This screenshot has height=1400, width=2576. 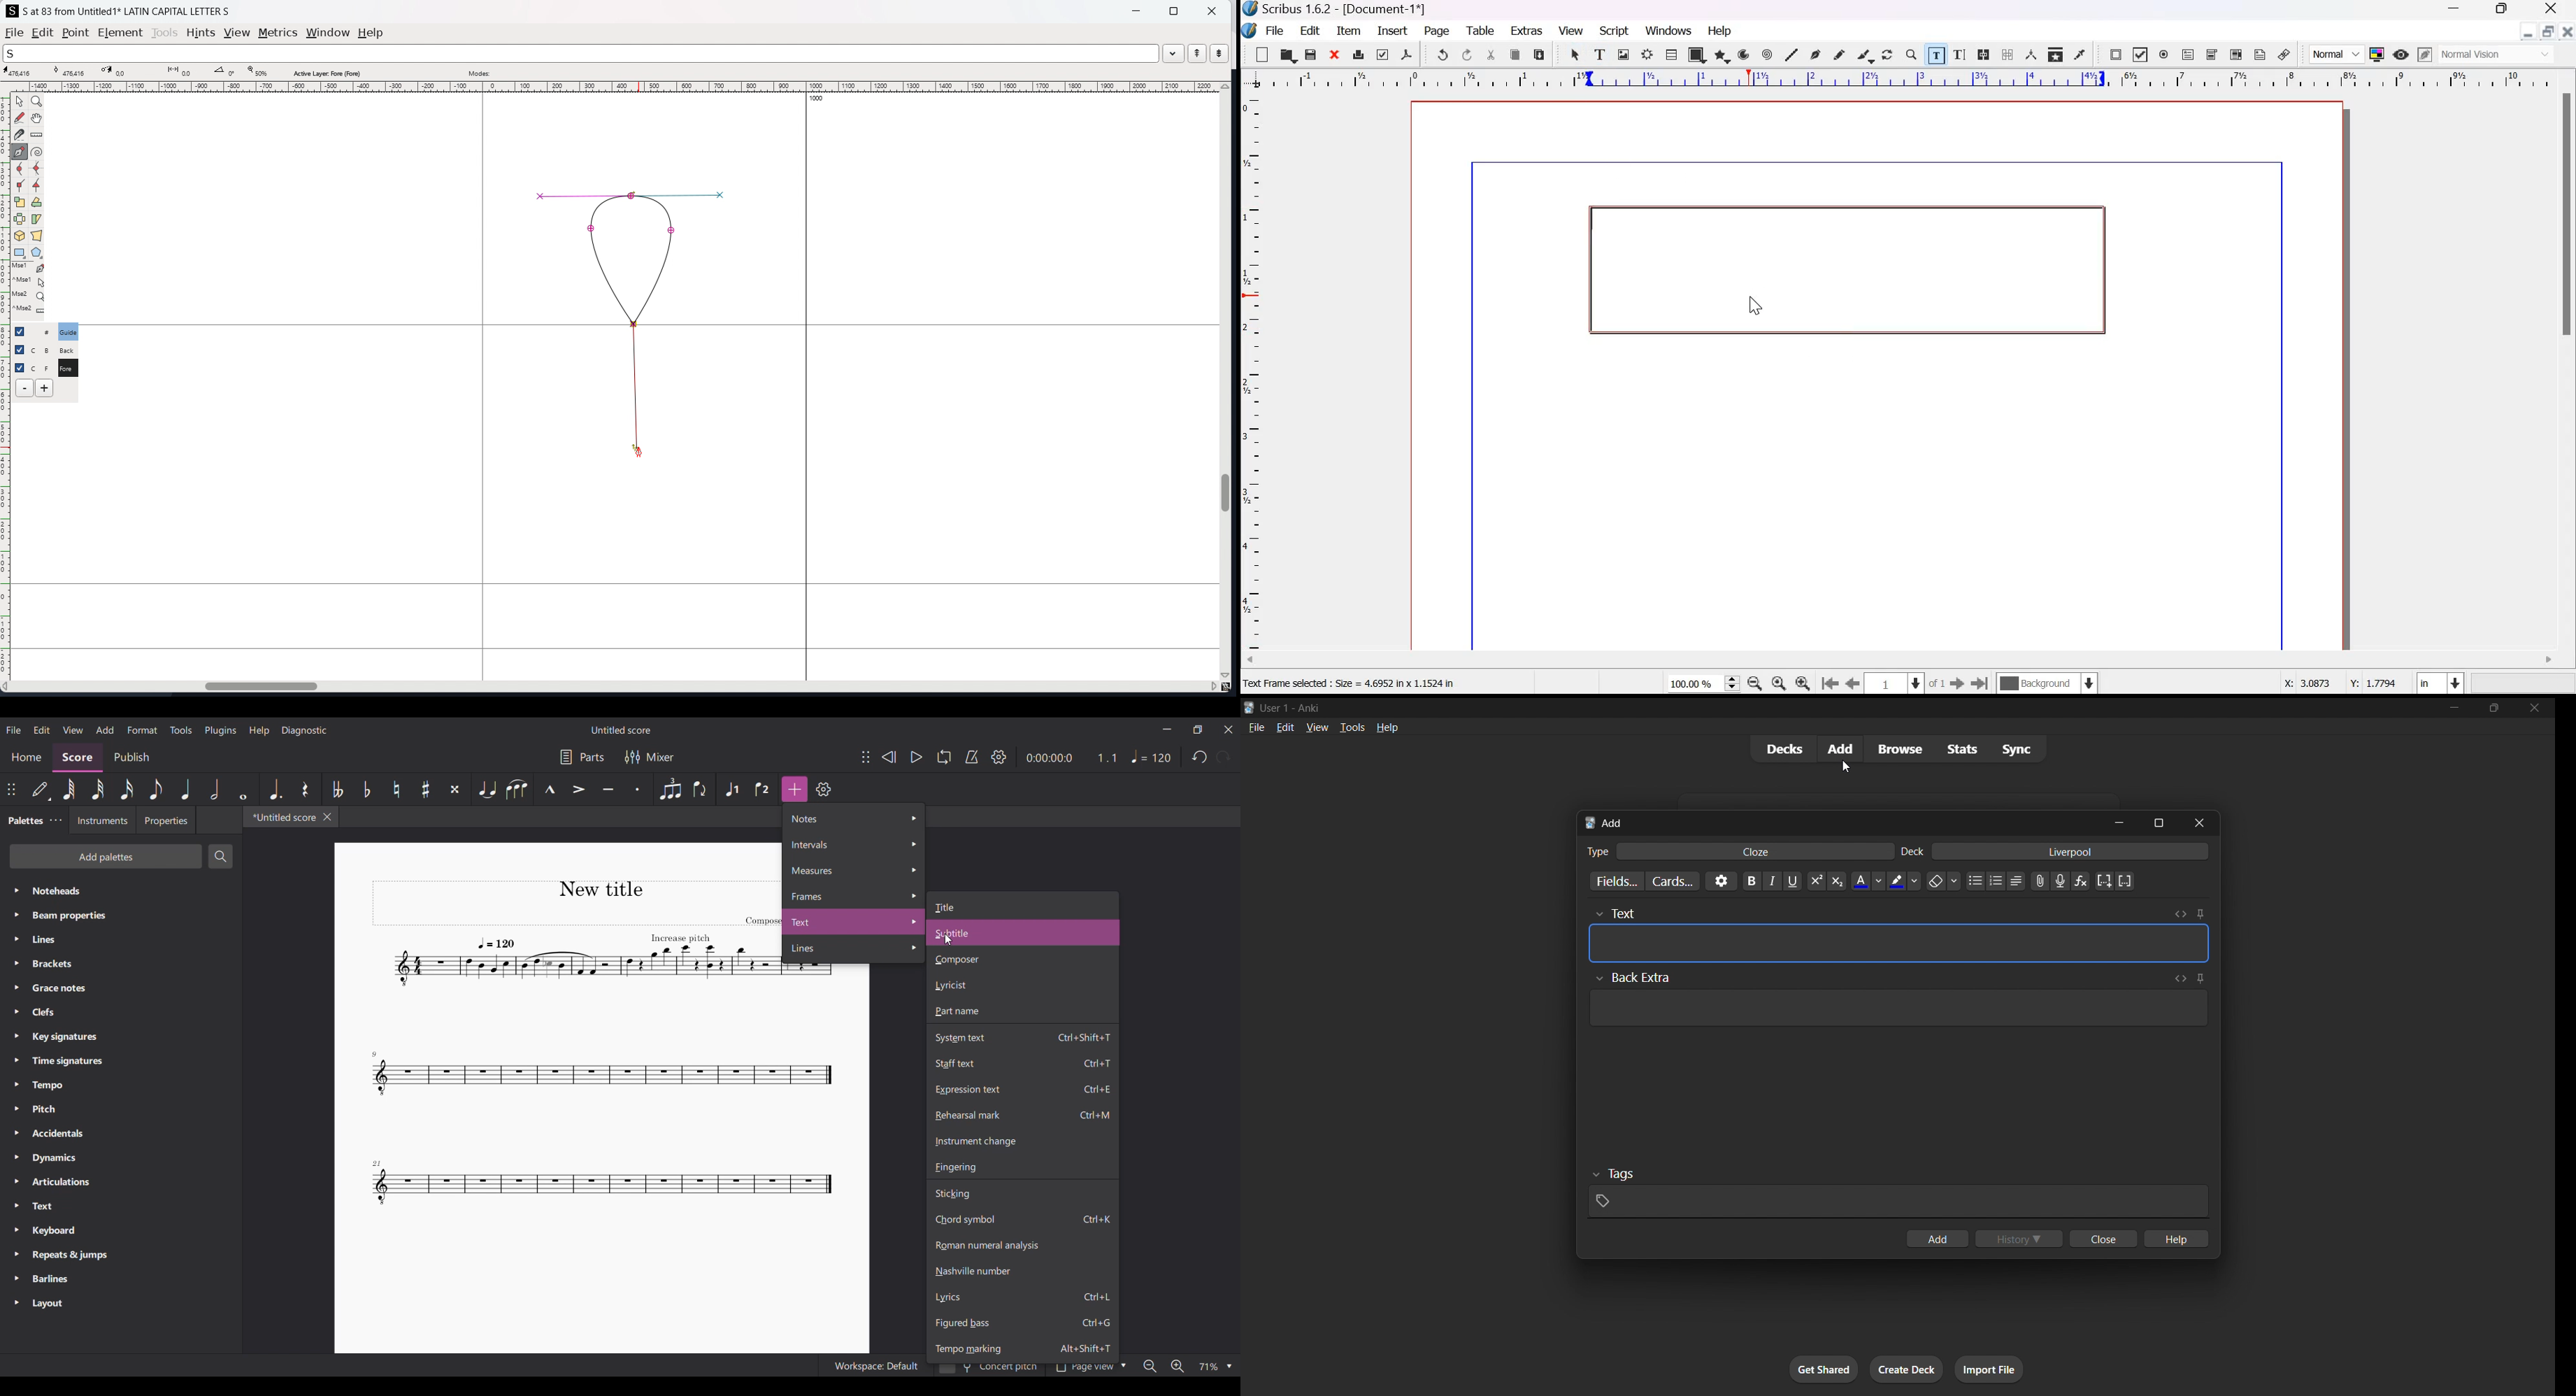 What do you see at coordinates (72, 730) in the screenshot?
I see `View menu` at bounding box center [72, 730].